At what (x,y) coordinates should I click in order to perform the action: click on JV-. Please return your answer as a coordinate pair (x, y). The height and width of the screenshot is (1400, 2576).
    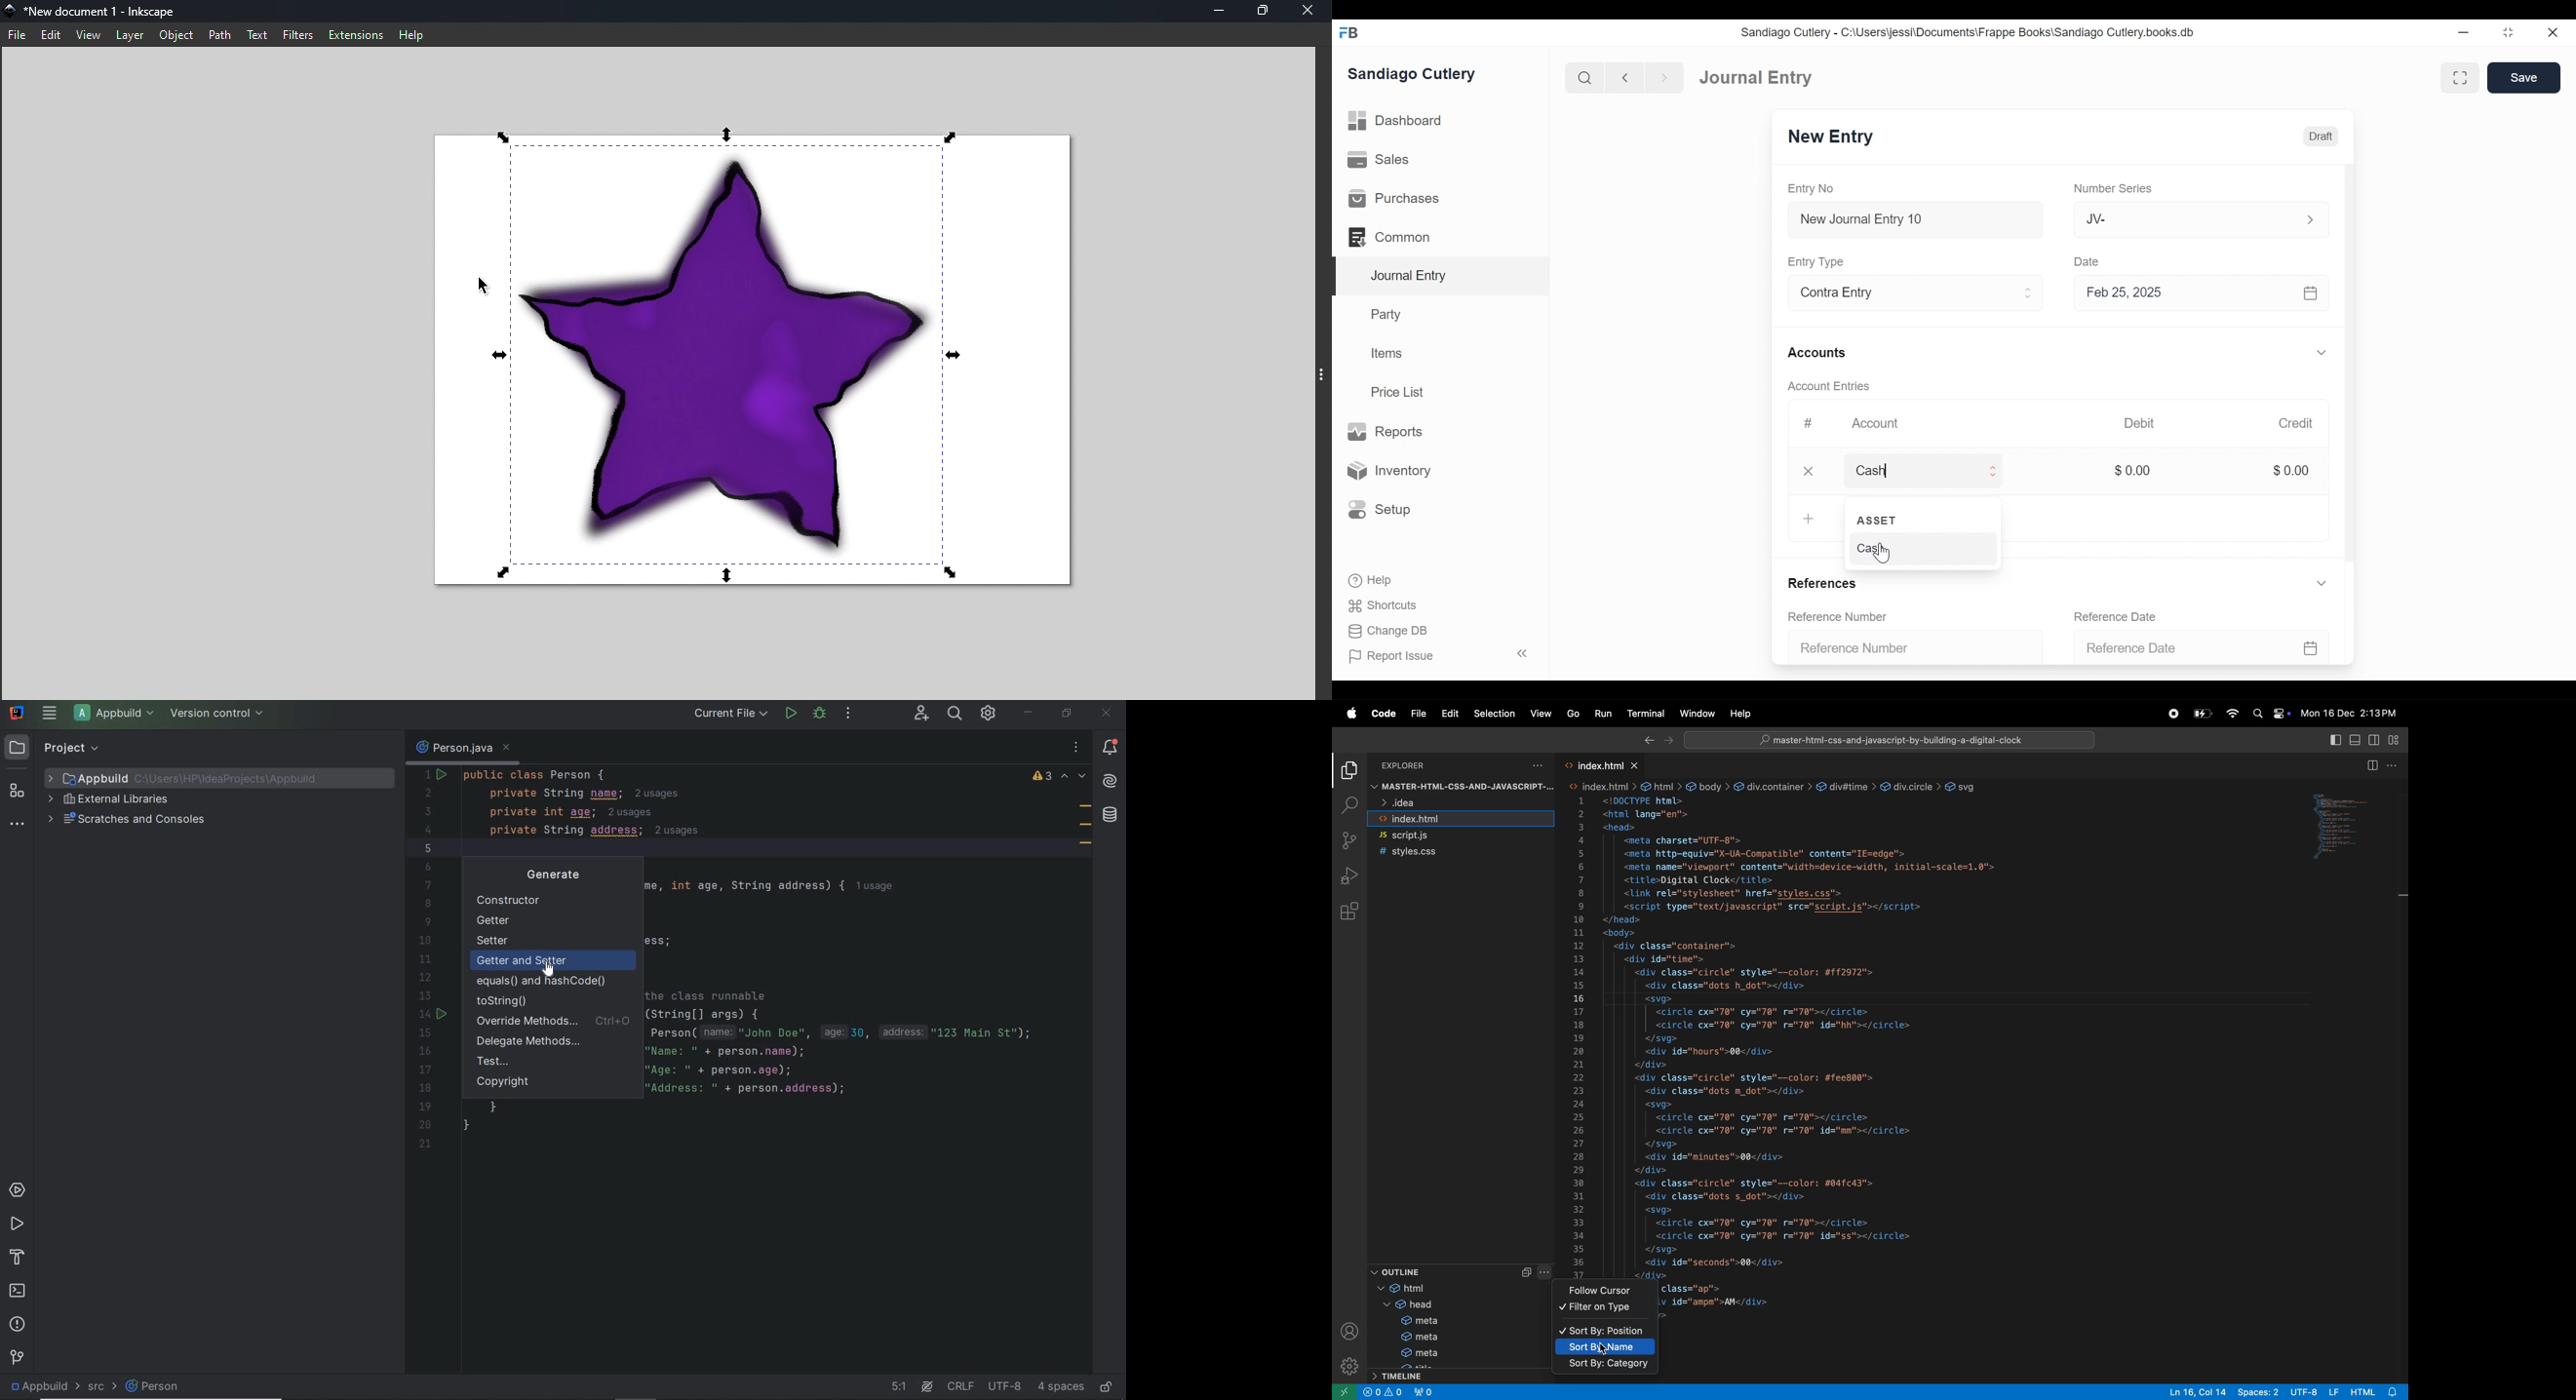
    Looking at the image, I should click on (2185, 219).